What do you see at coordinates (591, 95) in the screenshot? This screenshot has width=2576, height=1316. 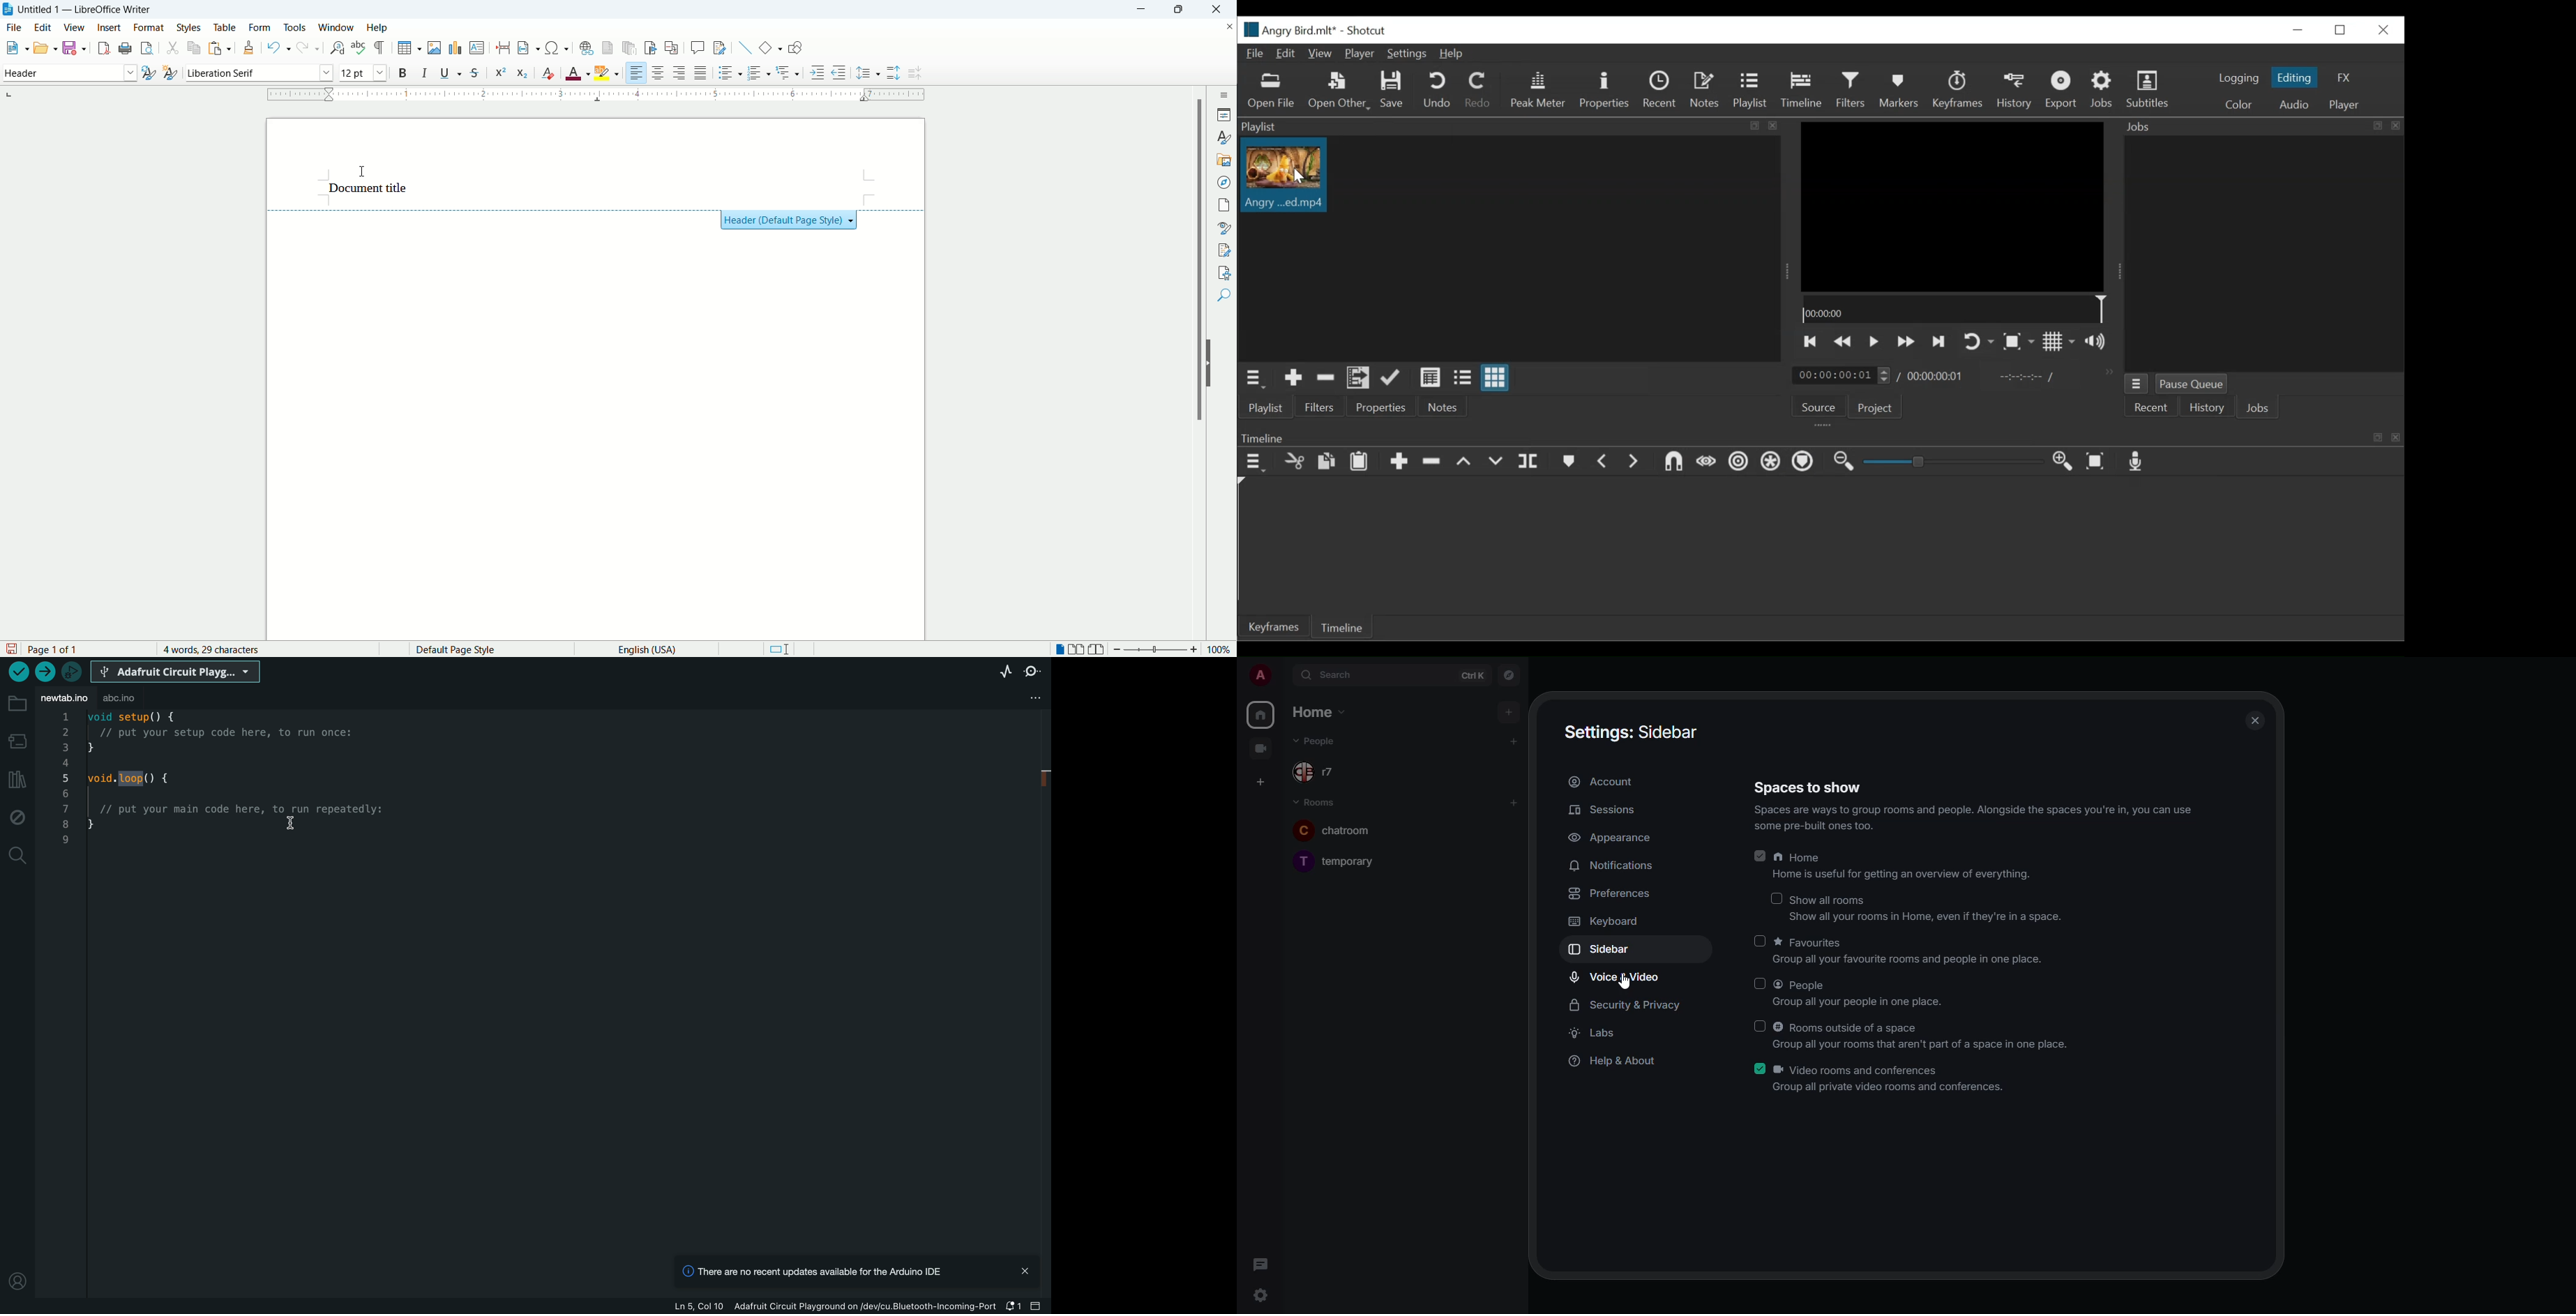 I see `ruler` at bounding box center [591, 95].